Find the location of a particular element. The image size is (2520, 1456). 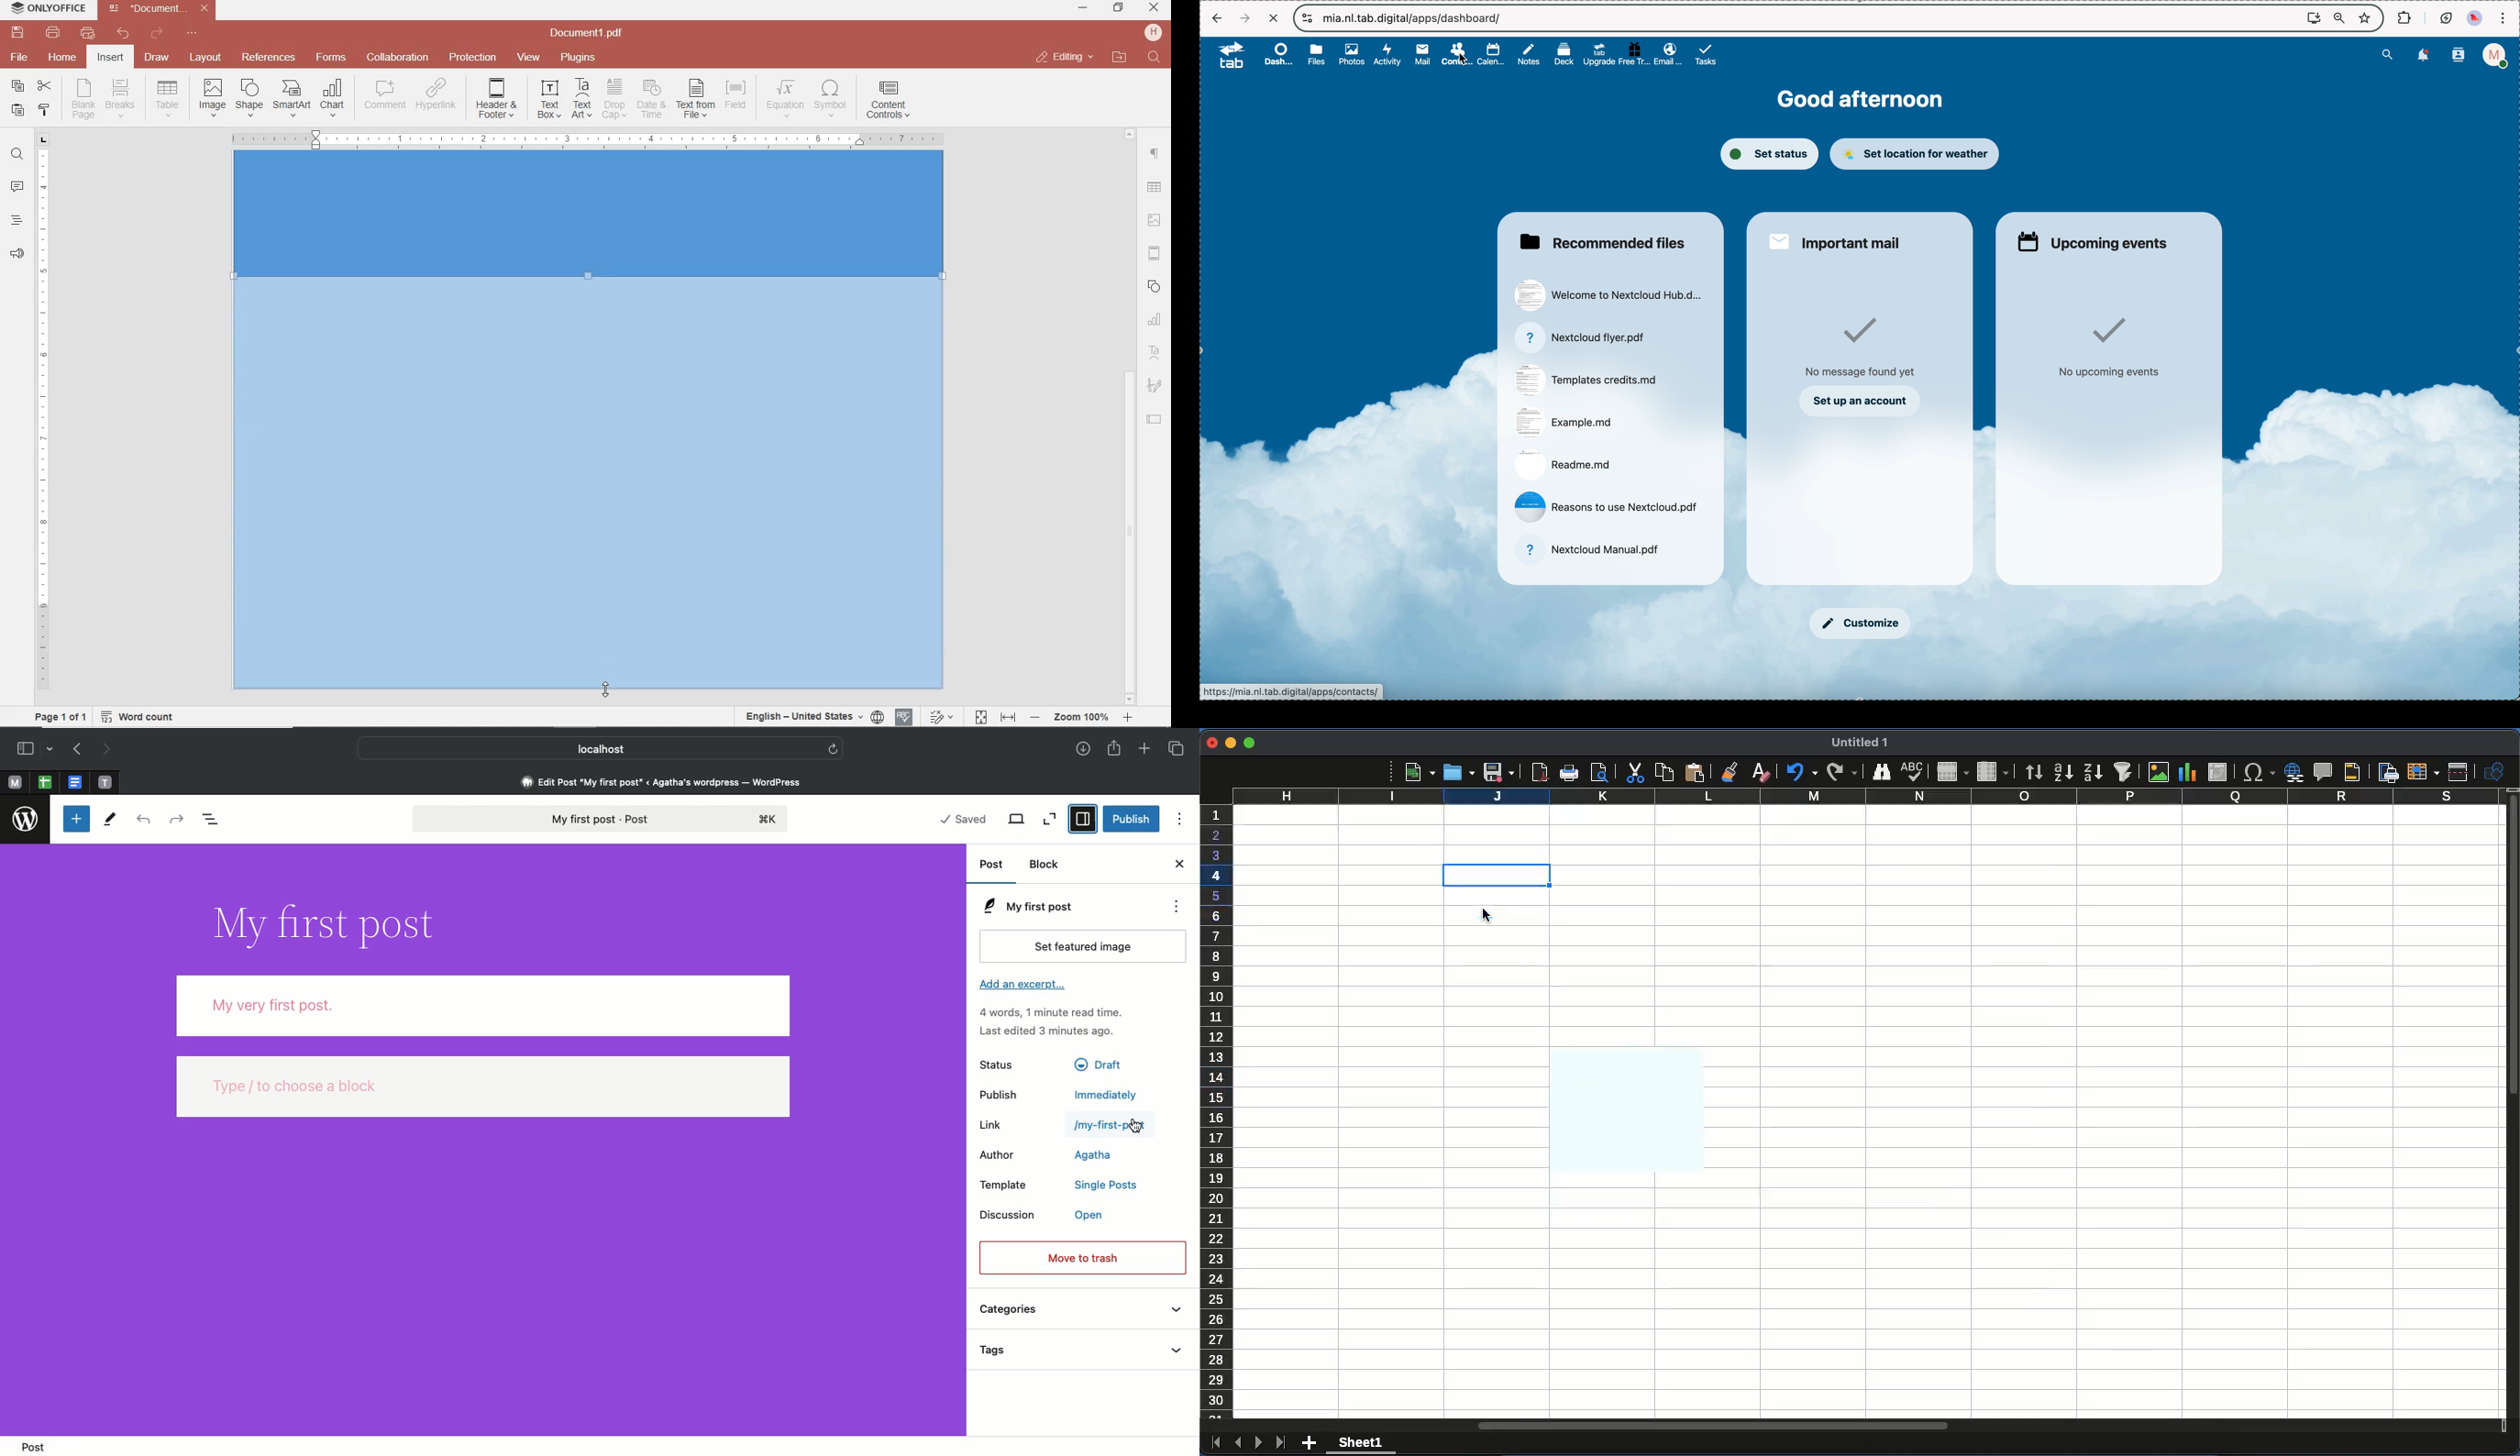

image is located at coordinates (2161, 772).